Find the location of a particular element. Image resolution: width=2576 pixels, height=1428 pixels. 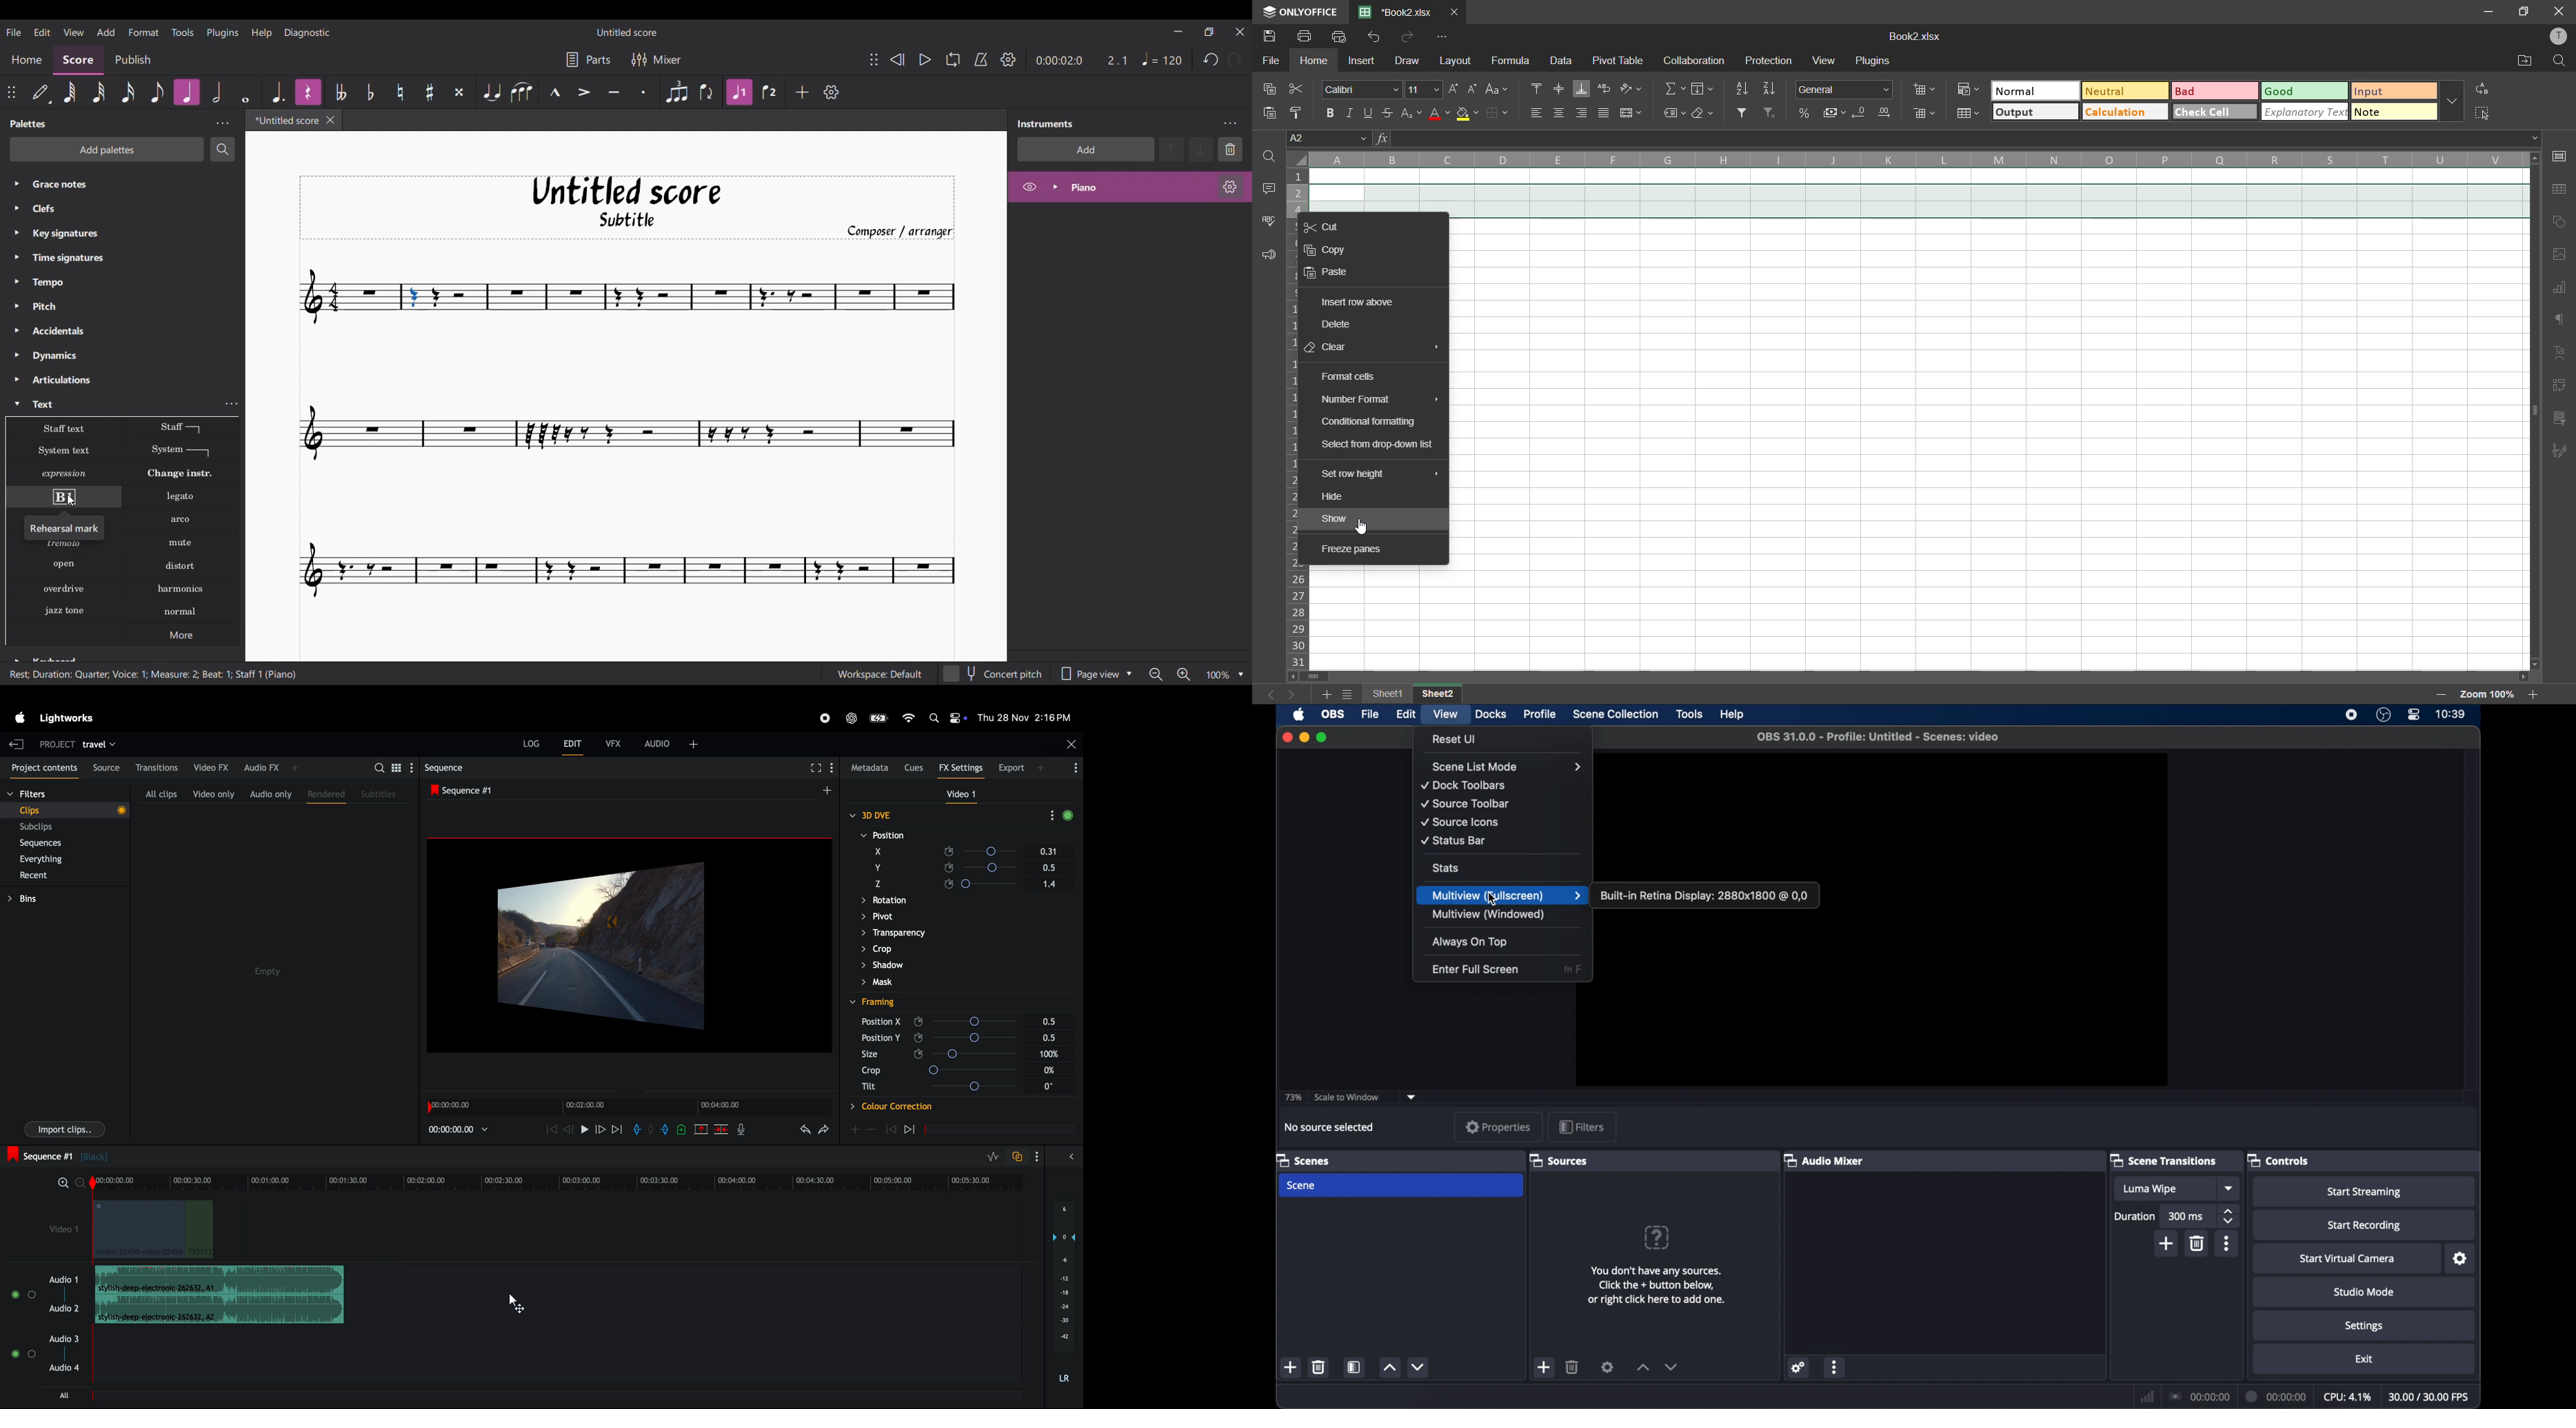

controls is located at coordinates (2278, 1160).